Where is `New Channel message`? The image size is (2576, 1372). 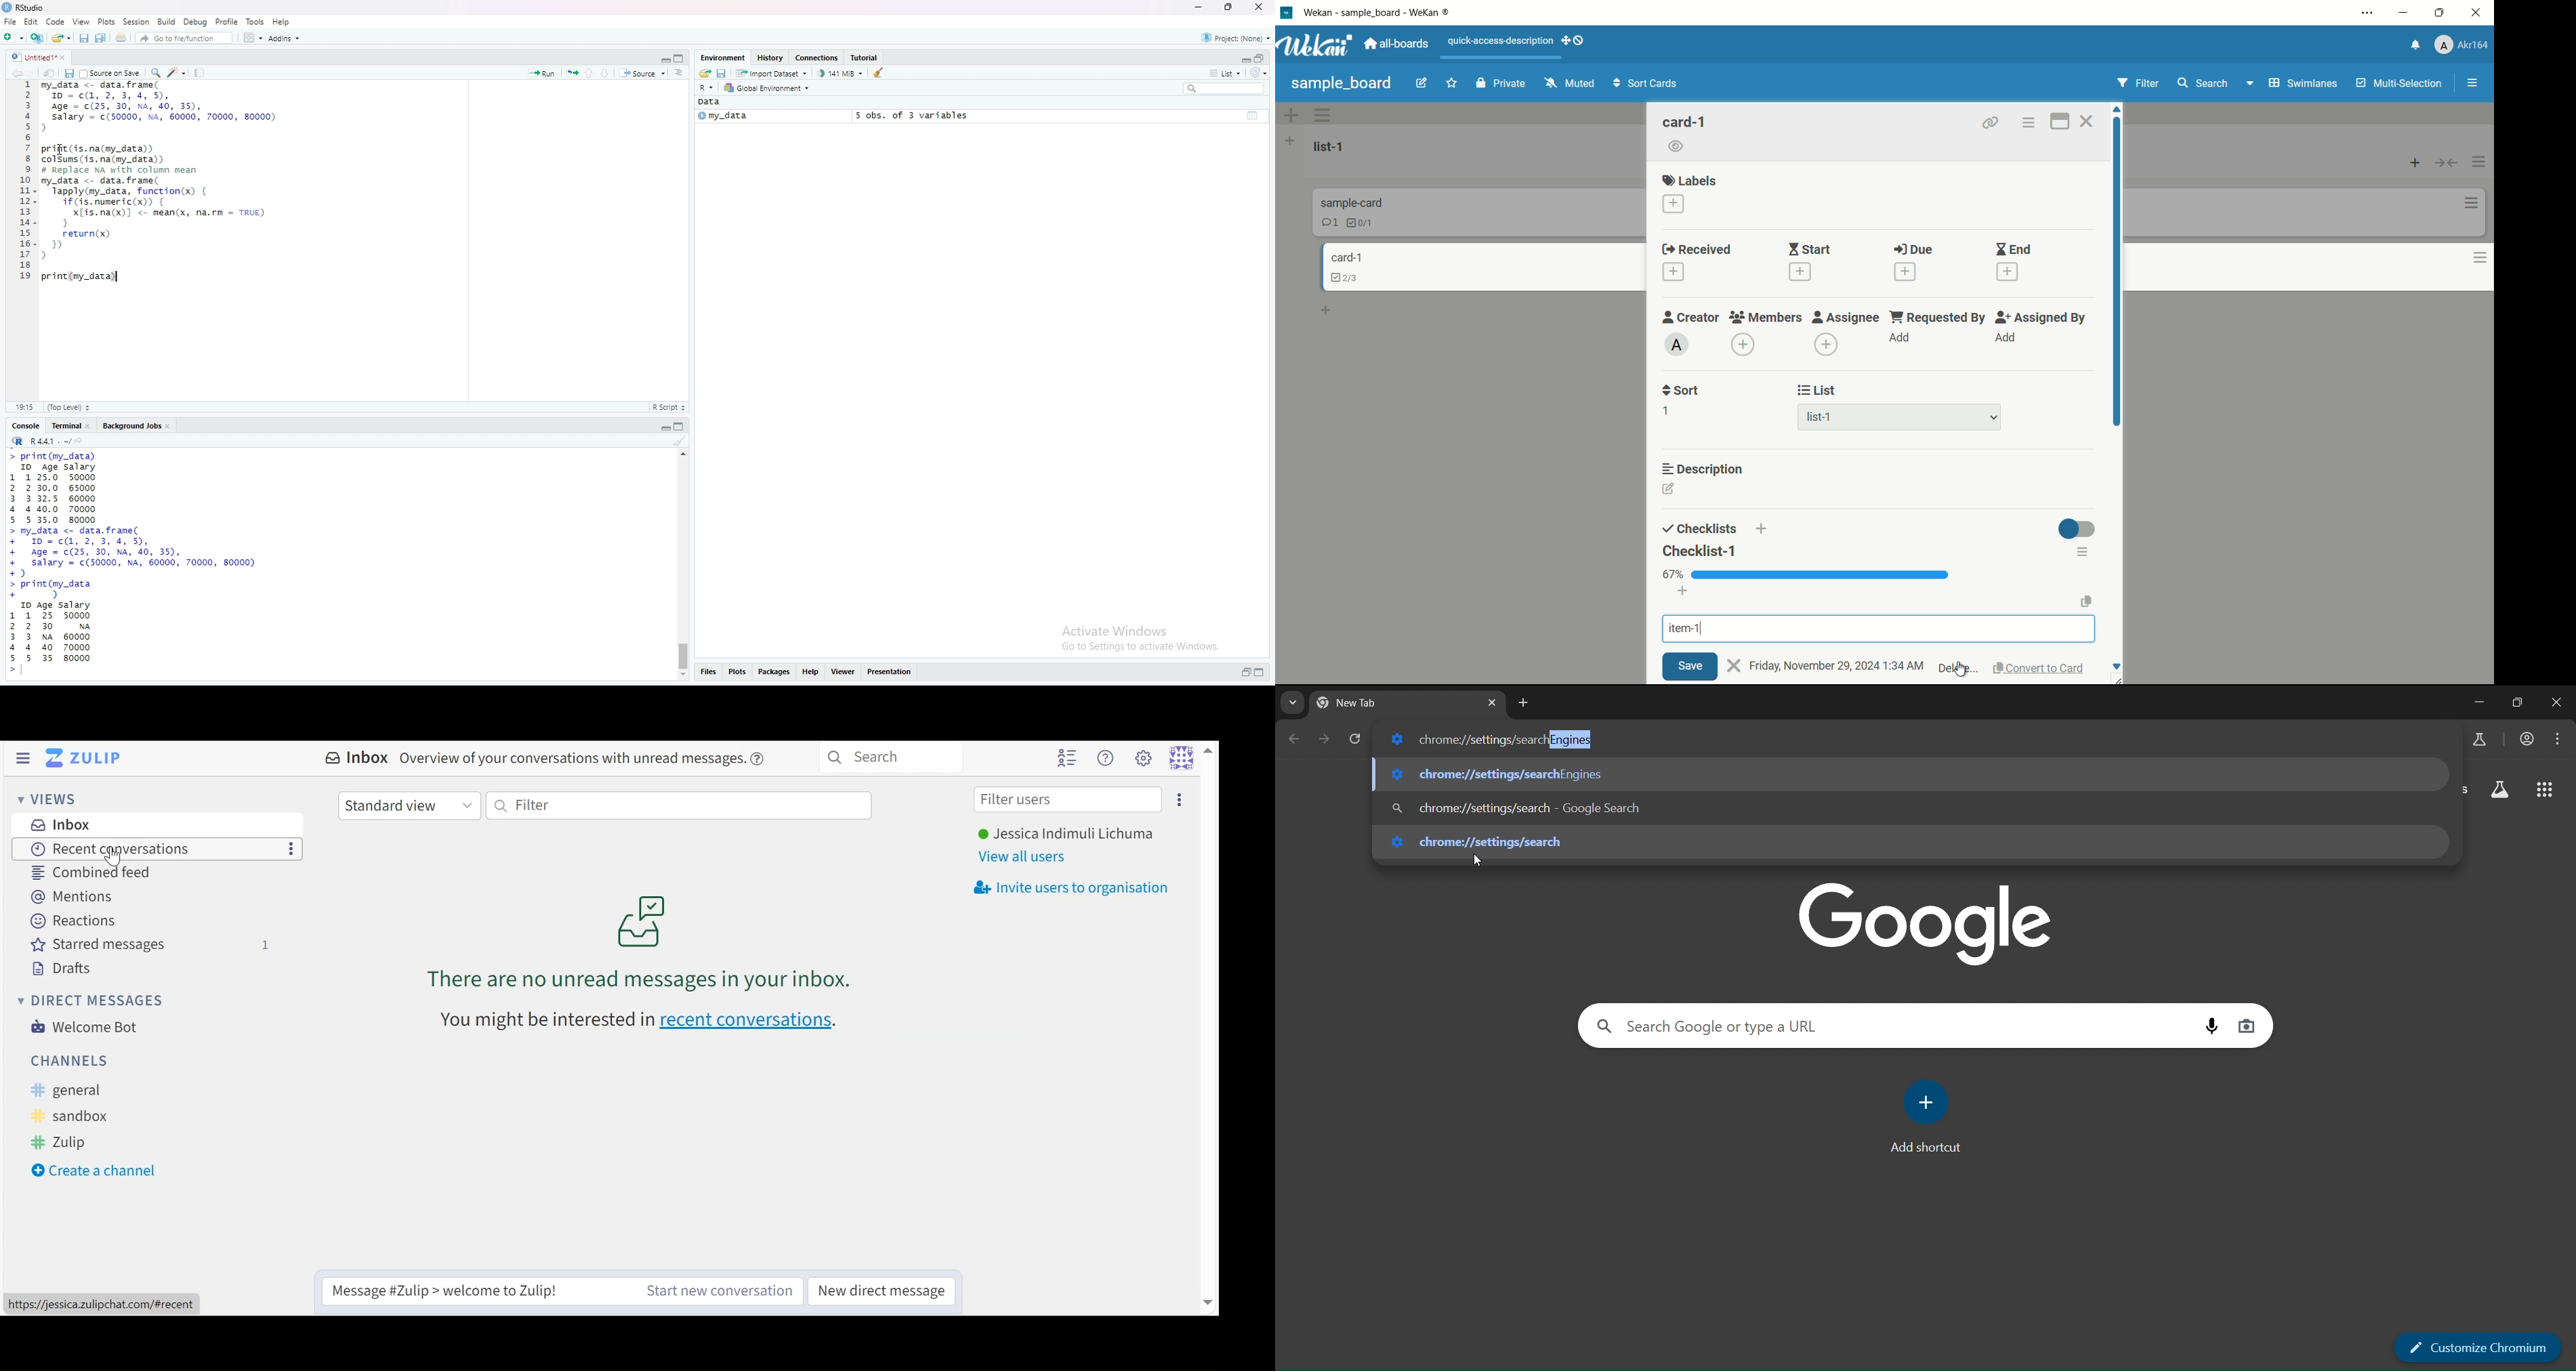 New Channel message is located at coordinates (719, 1290).